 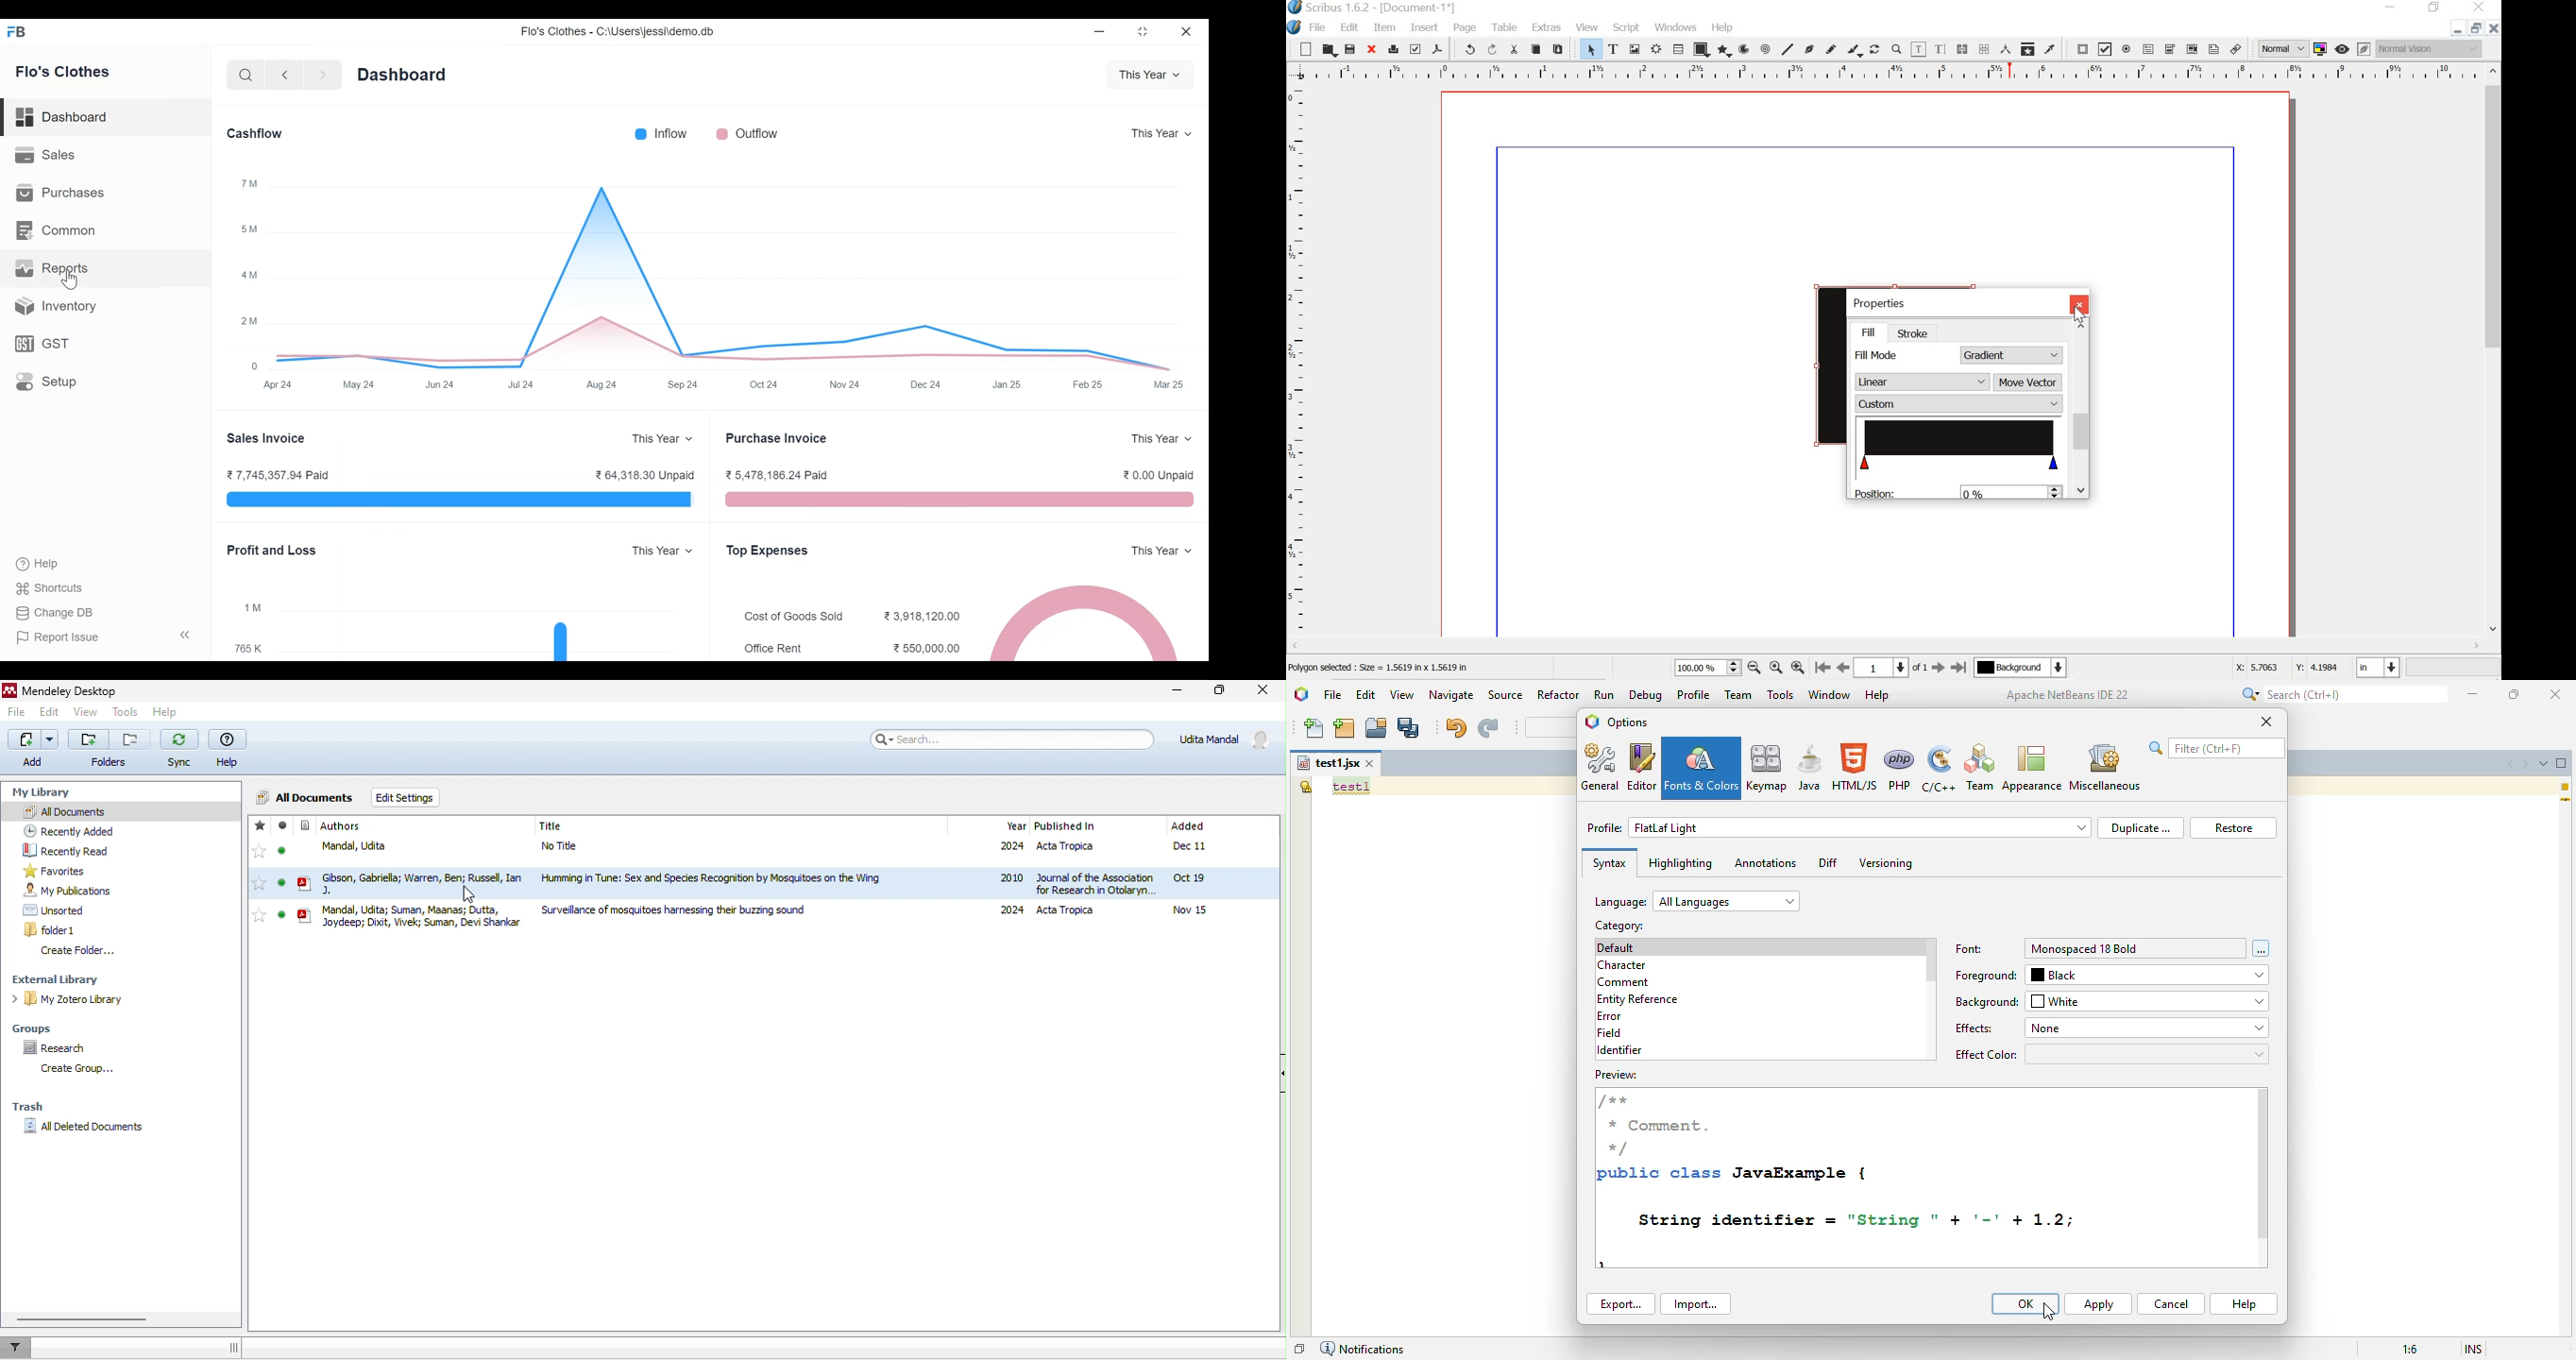 I want to click on cursor, so click(x=72, y=280).